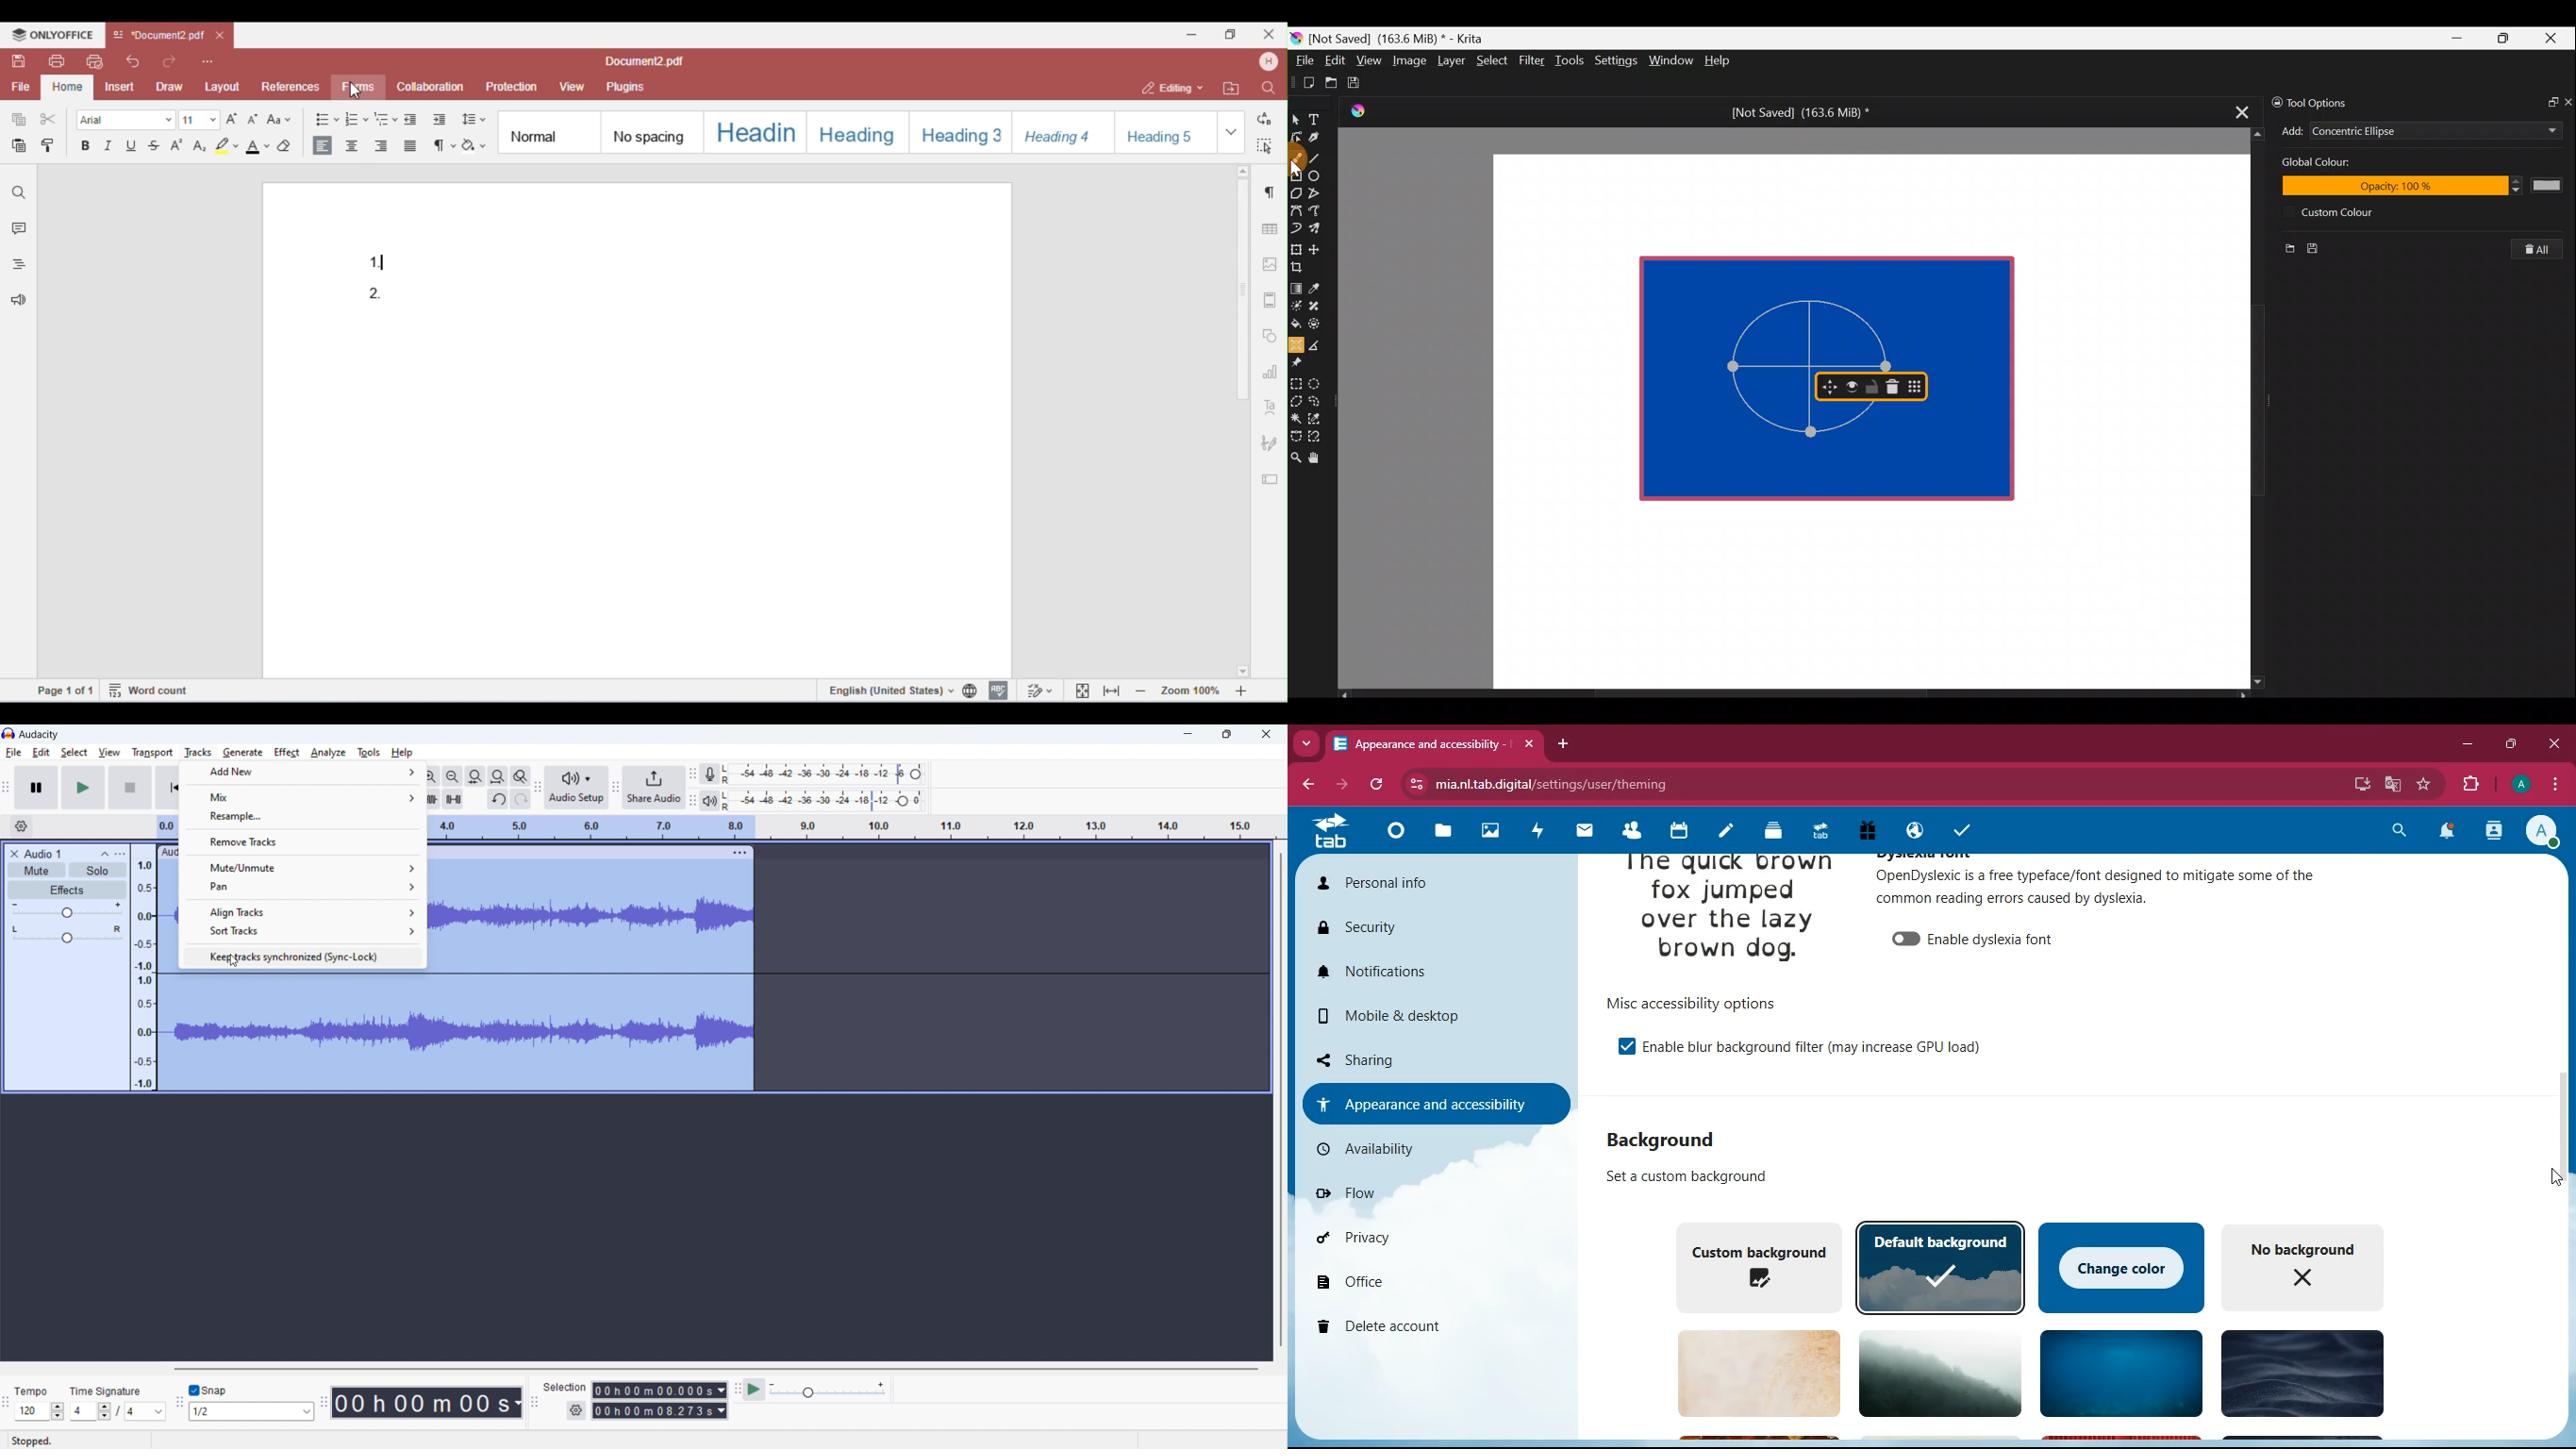 The image size is (2576, 1456). Describe the element at coordinates (1911, 832) in the screenshot. I see `public` at that location.